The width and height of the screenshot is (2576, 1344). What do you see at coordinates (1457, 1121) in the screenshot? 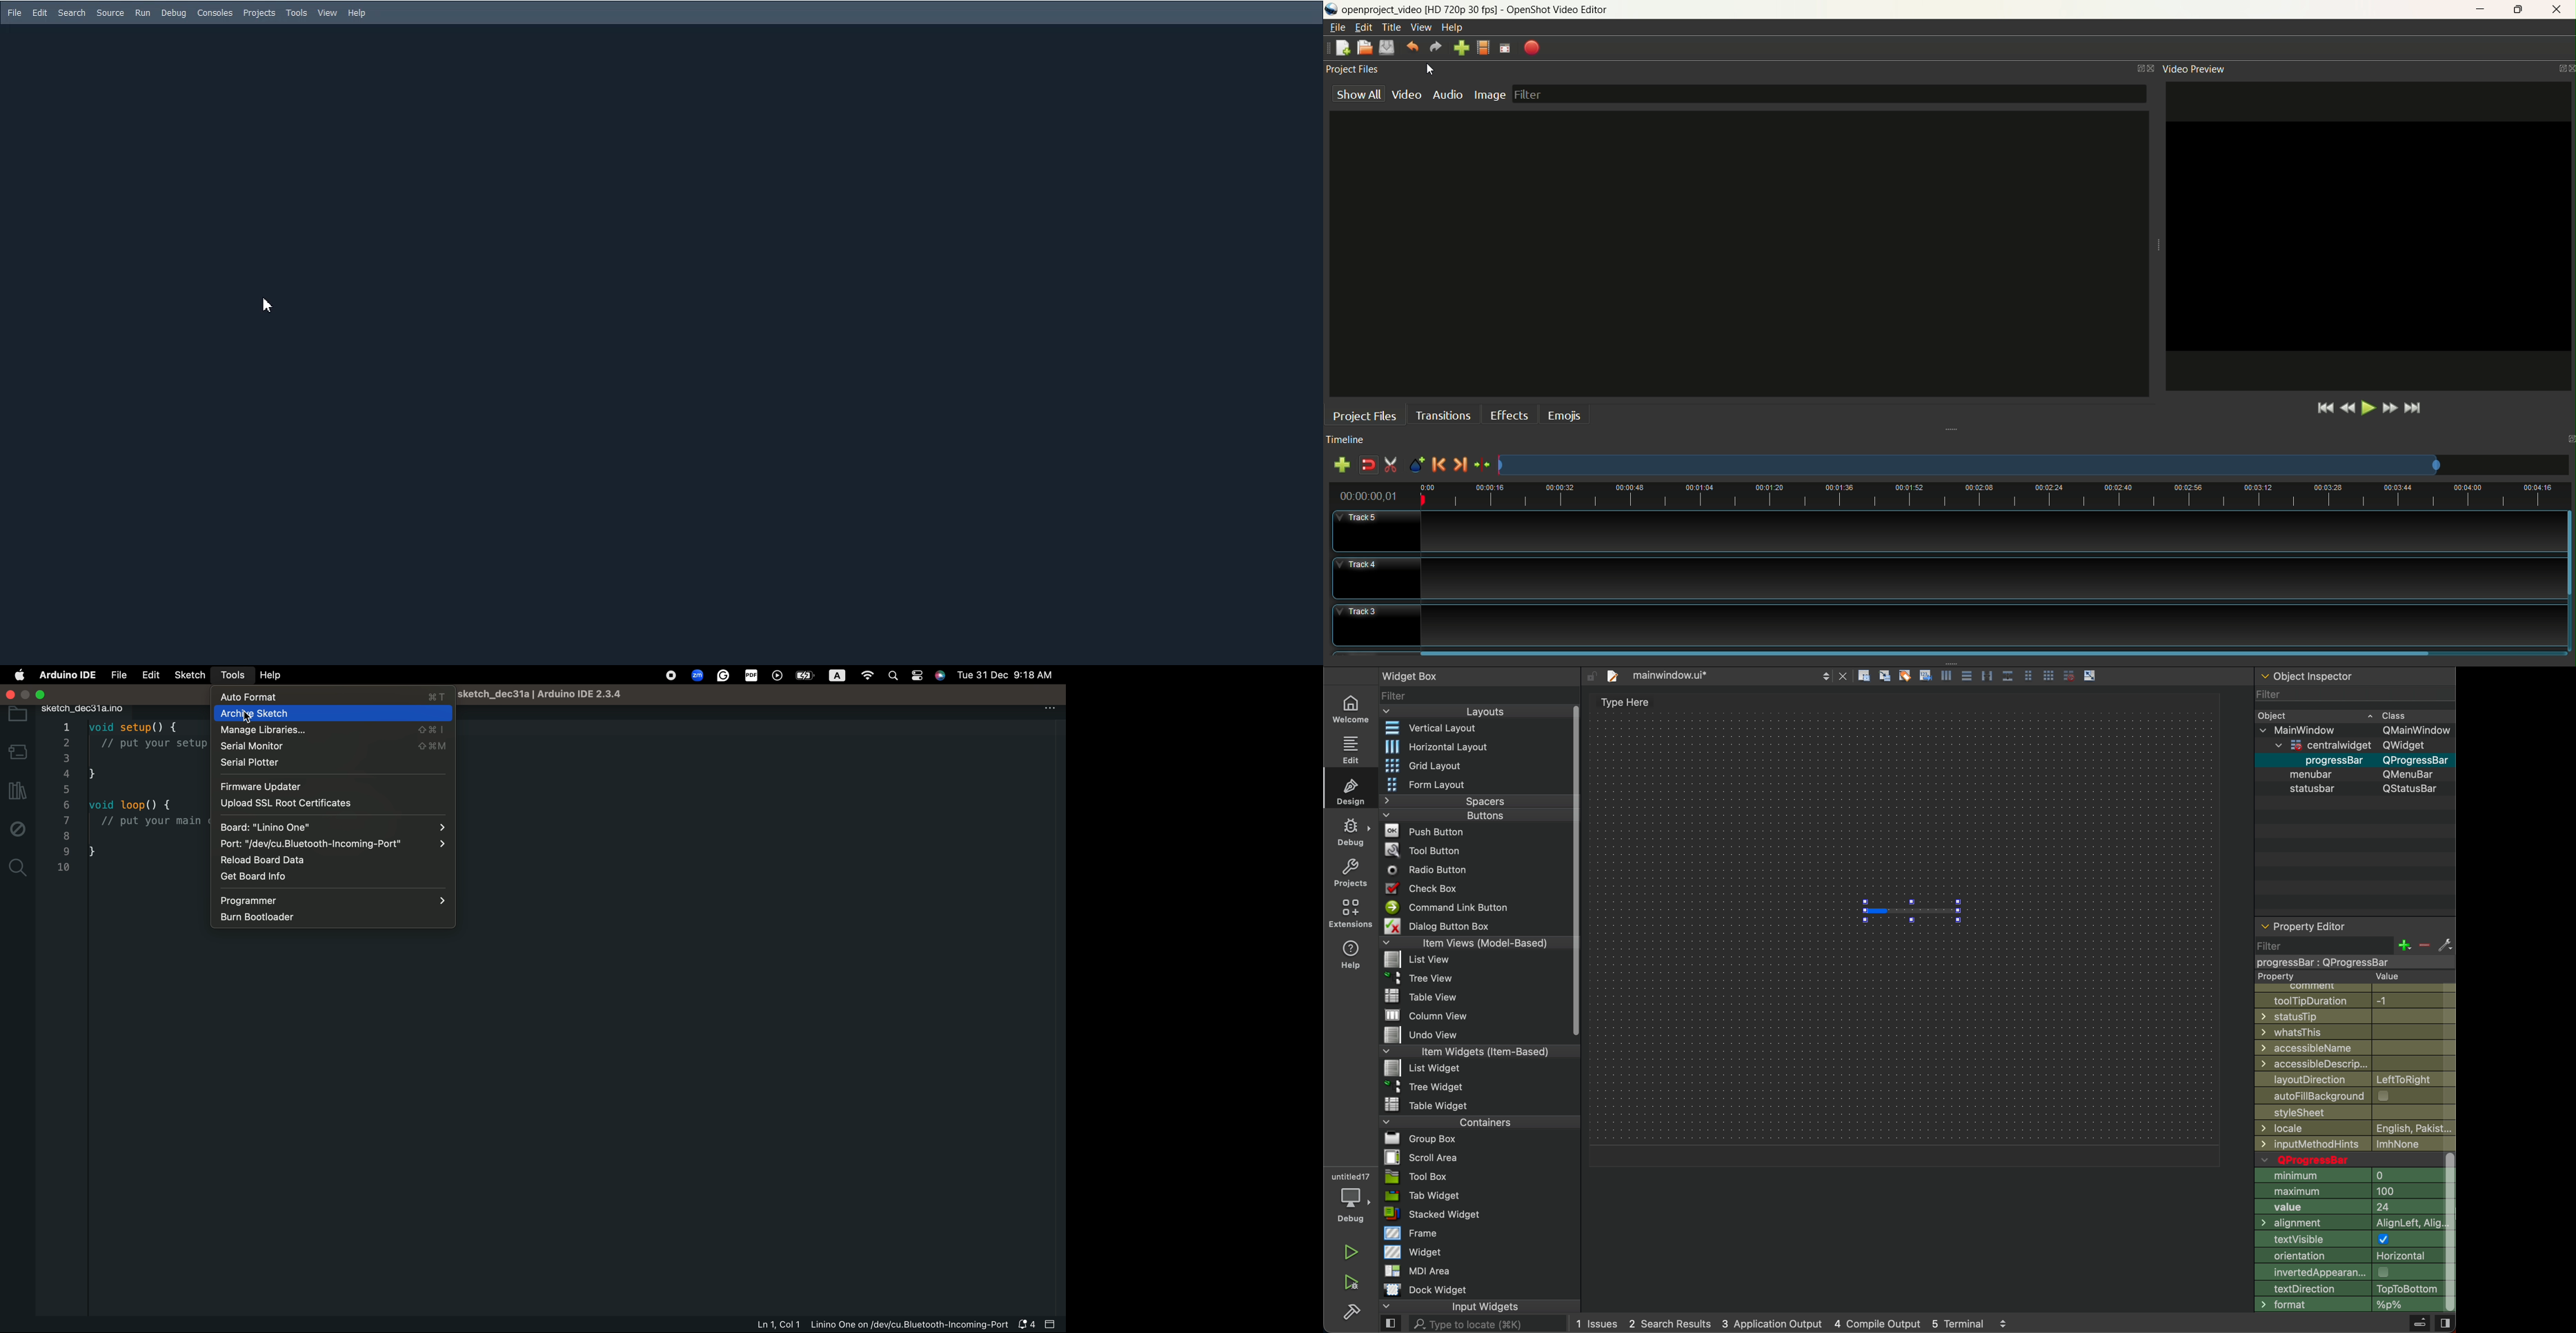
I see `Container` at bounding box center [1457, 1121].